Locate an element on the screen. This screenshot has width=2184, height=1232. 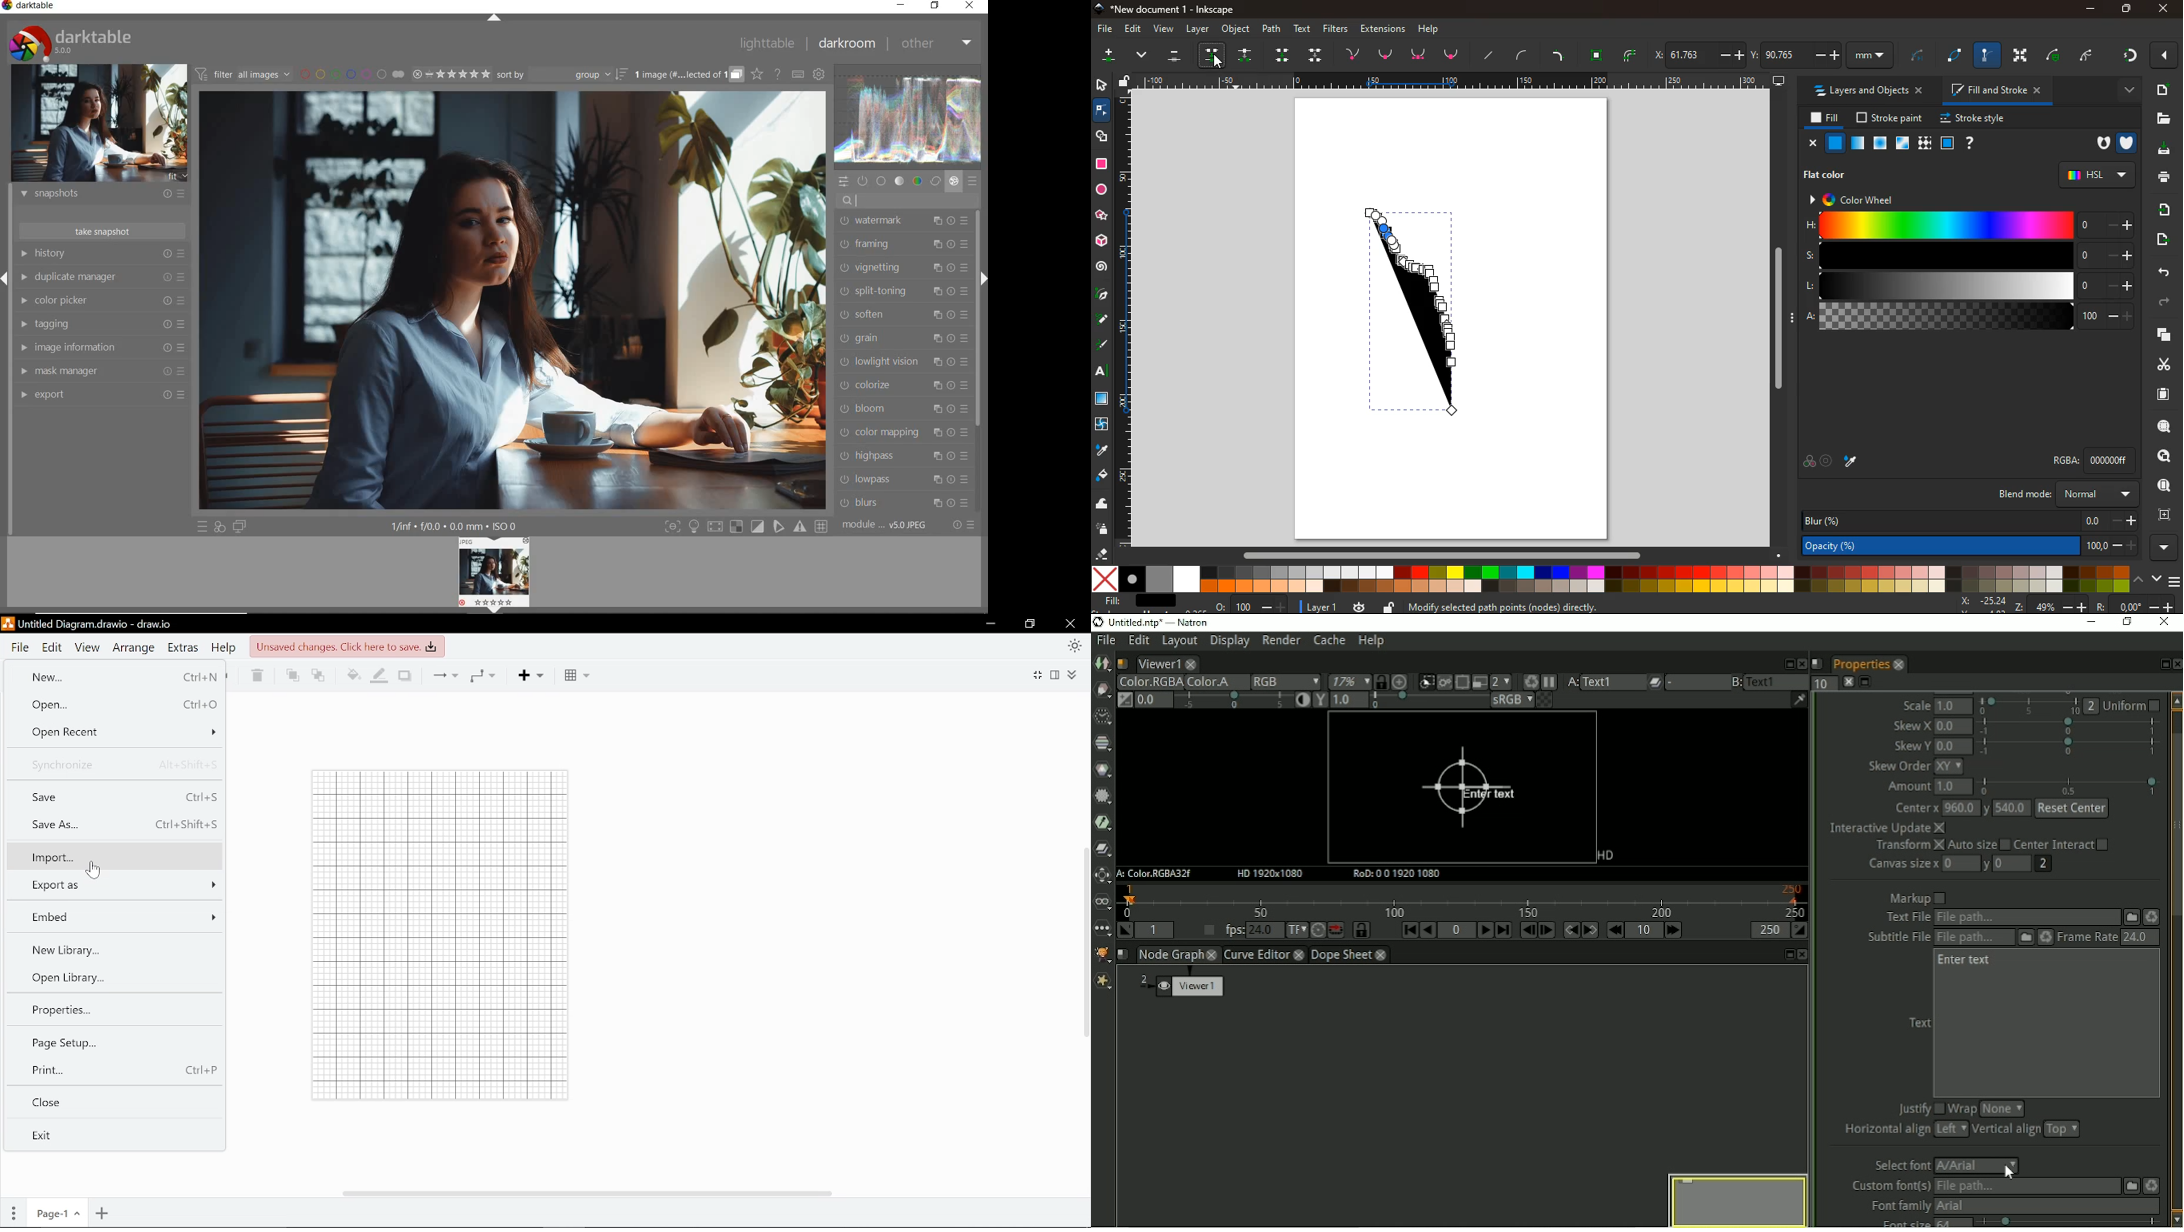
Help is located at coordinates (223, 648).